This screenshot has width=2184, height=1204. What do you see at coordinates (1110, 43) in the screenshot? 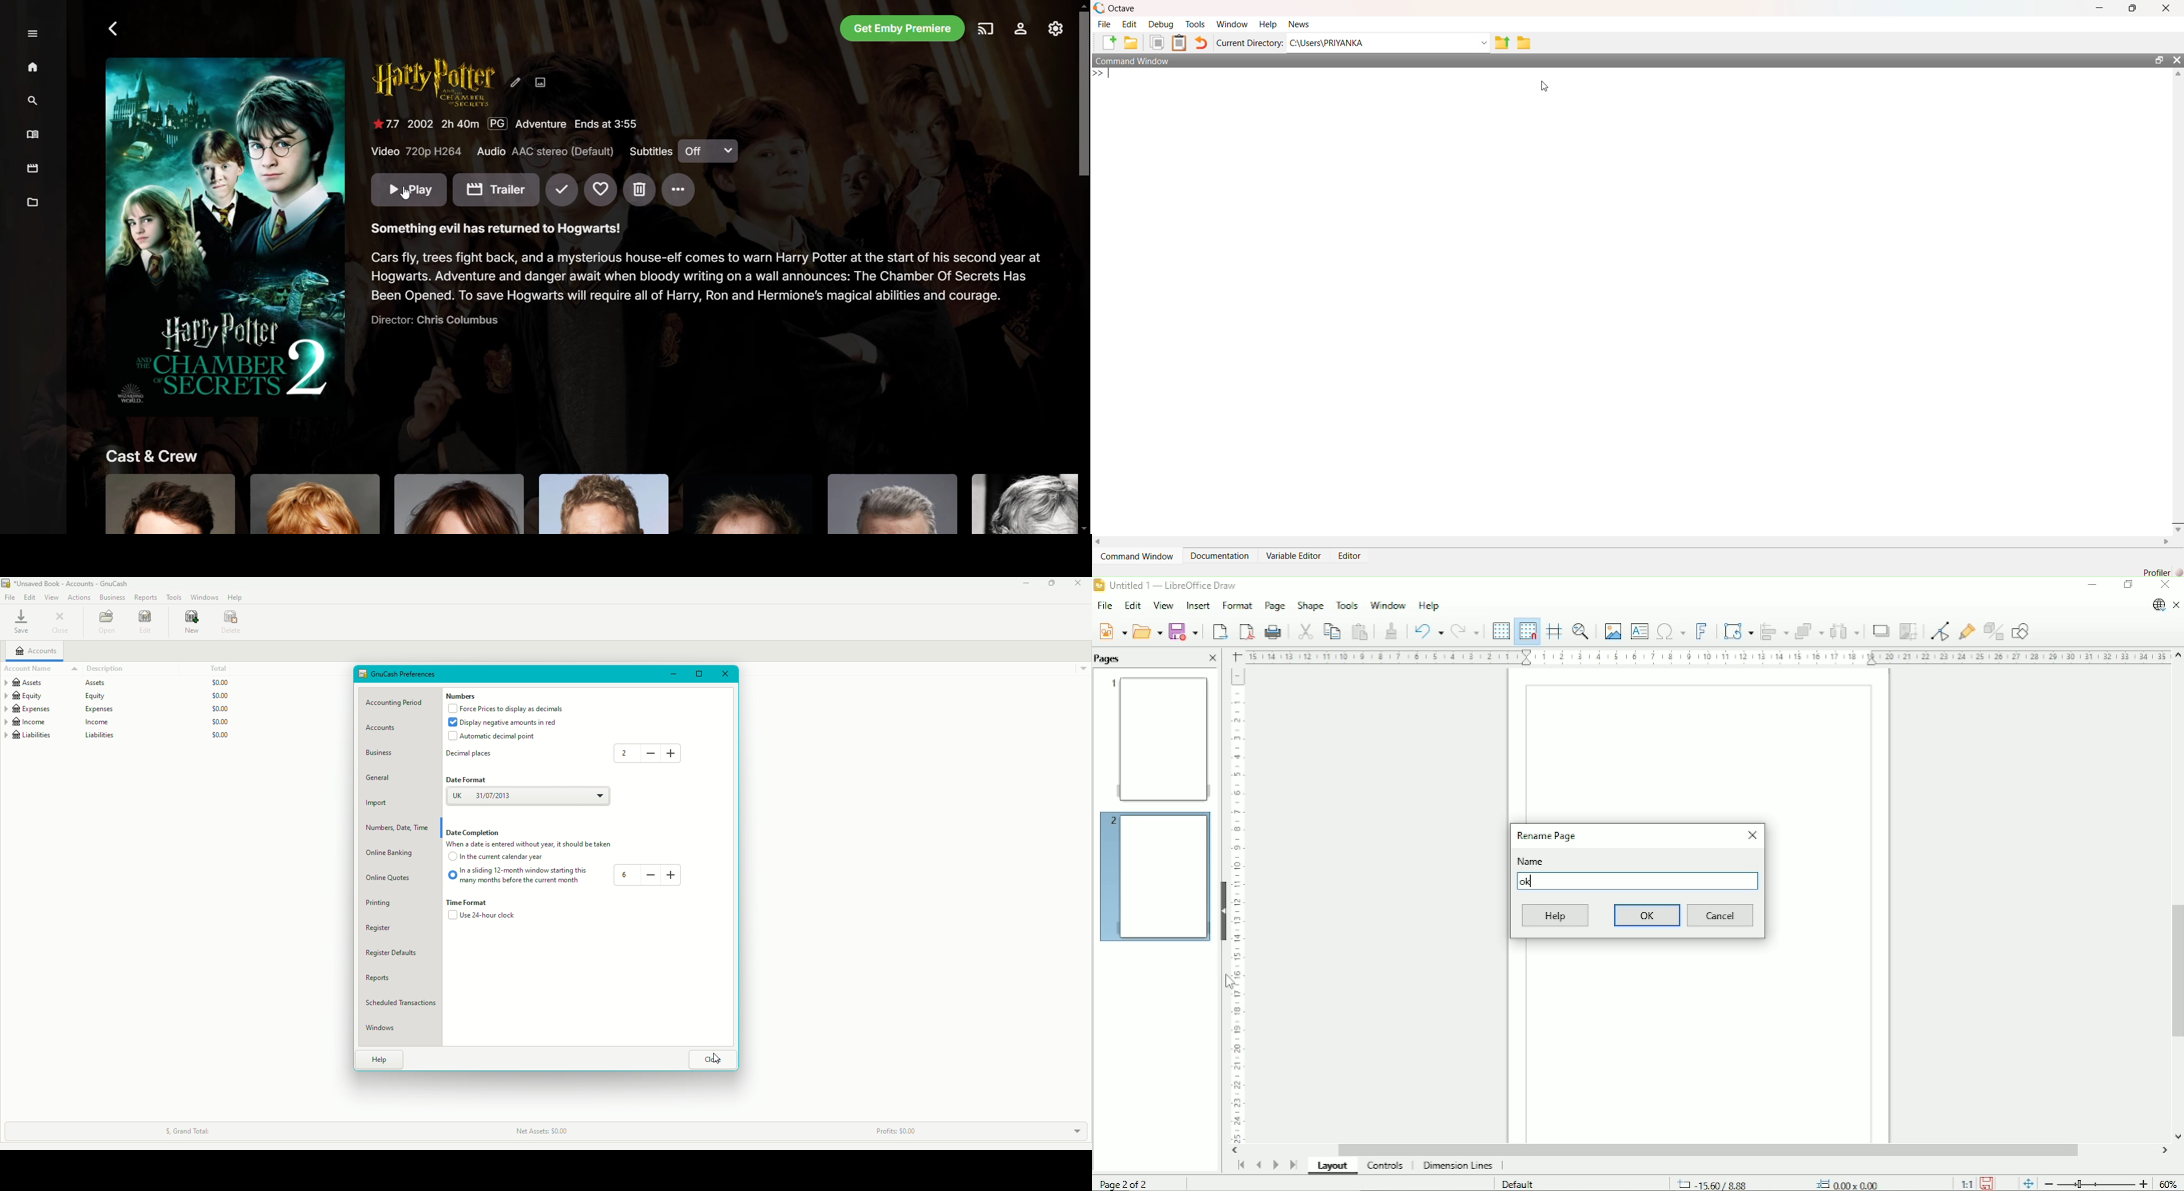
I see `New script` at bounding box center [1110, 43].